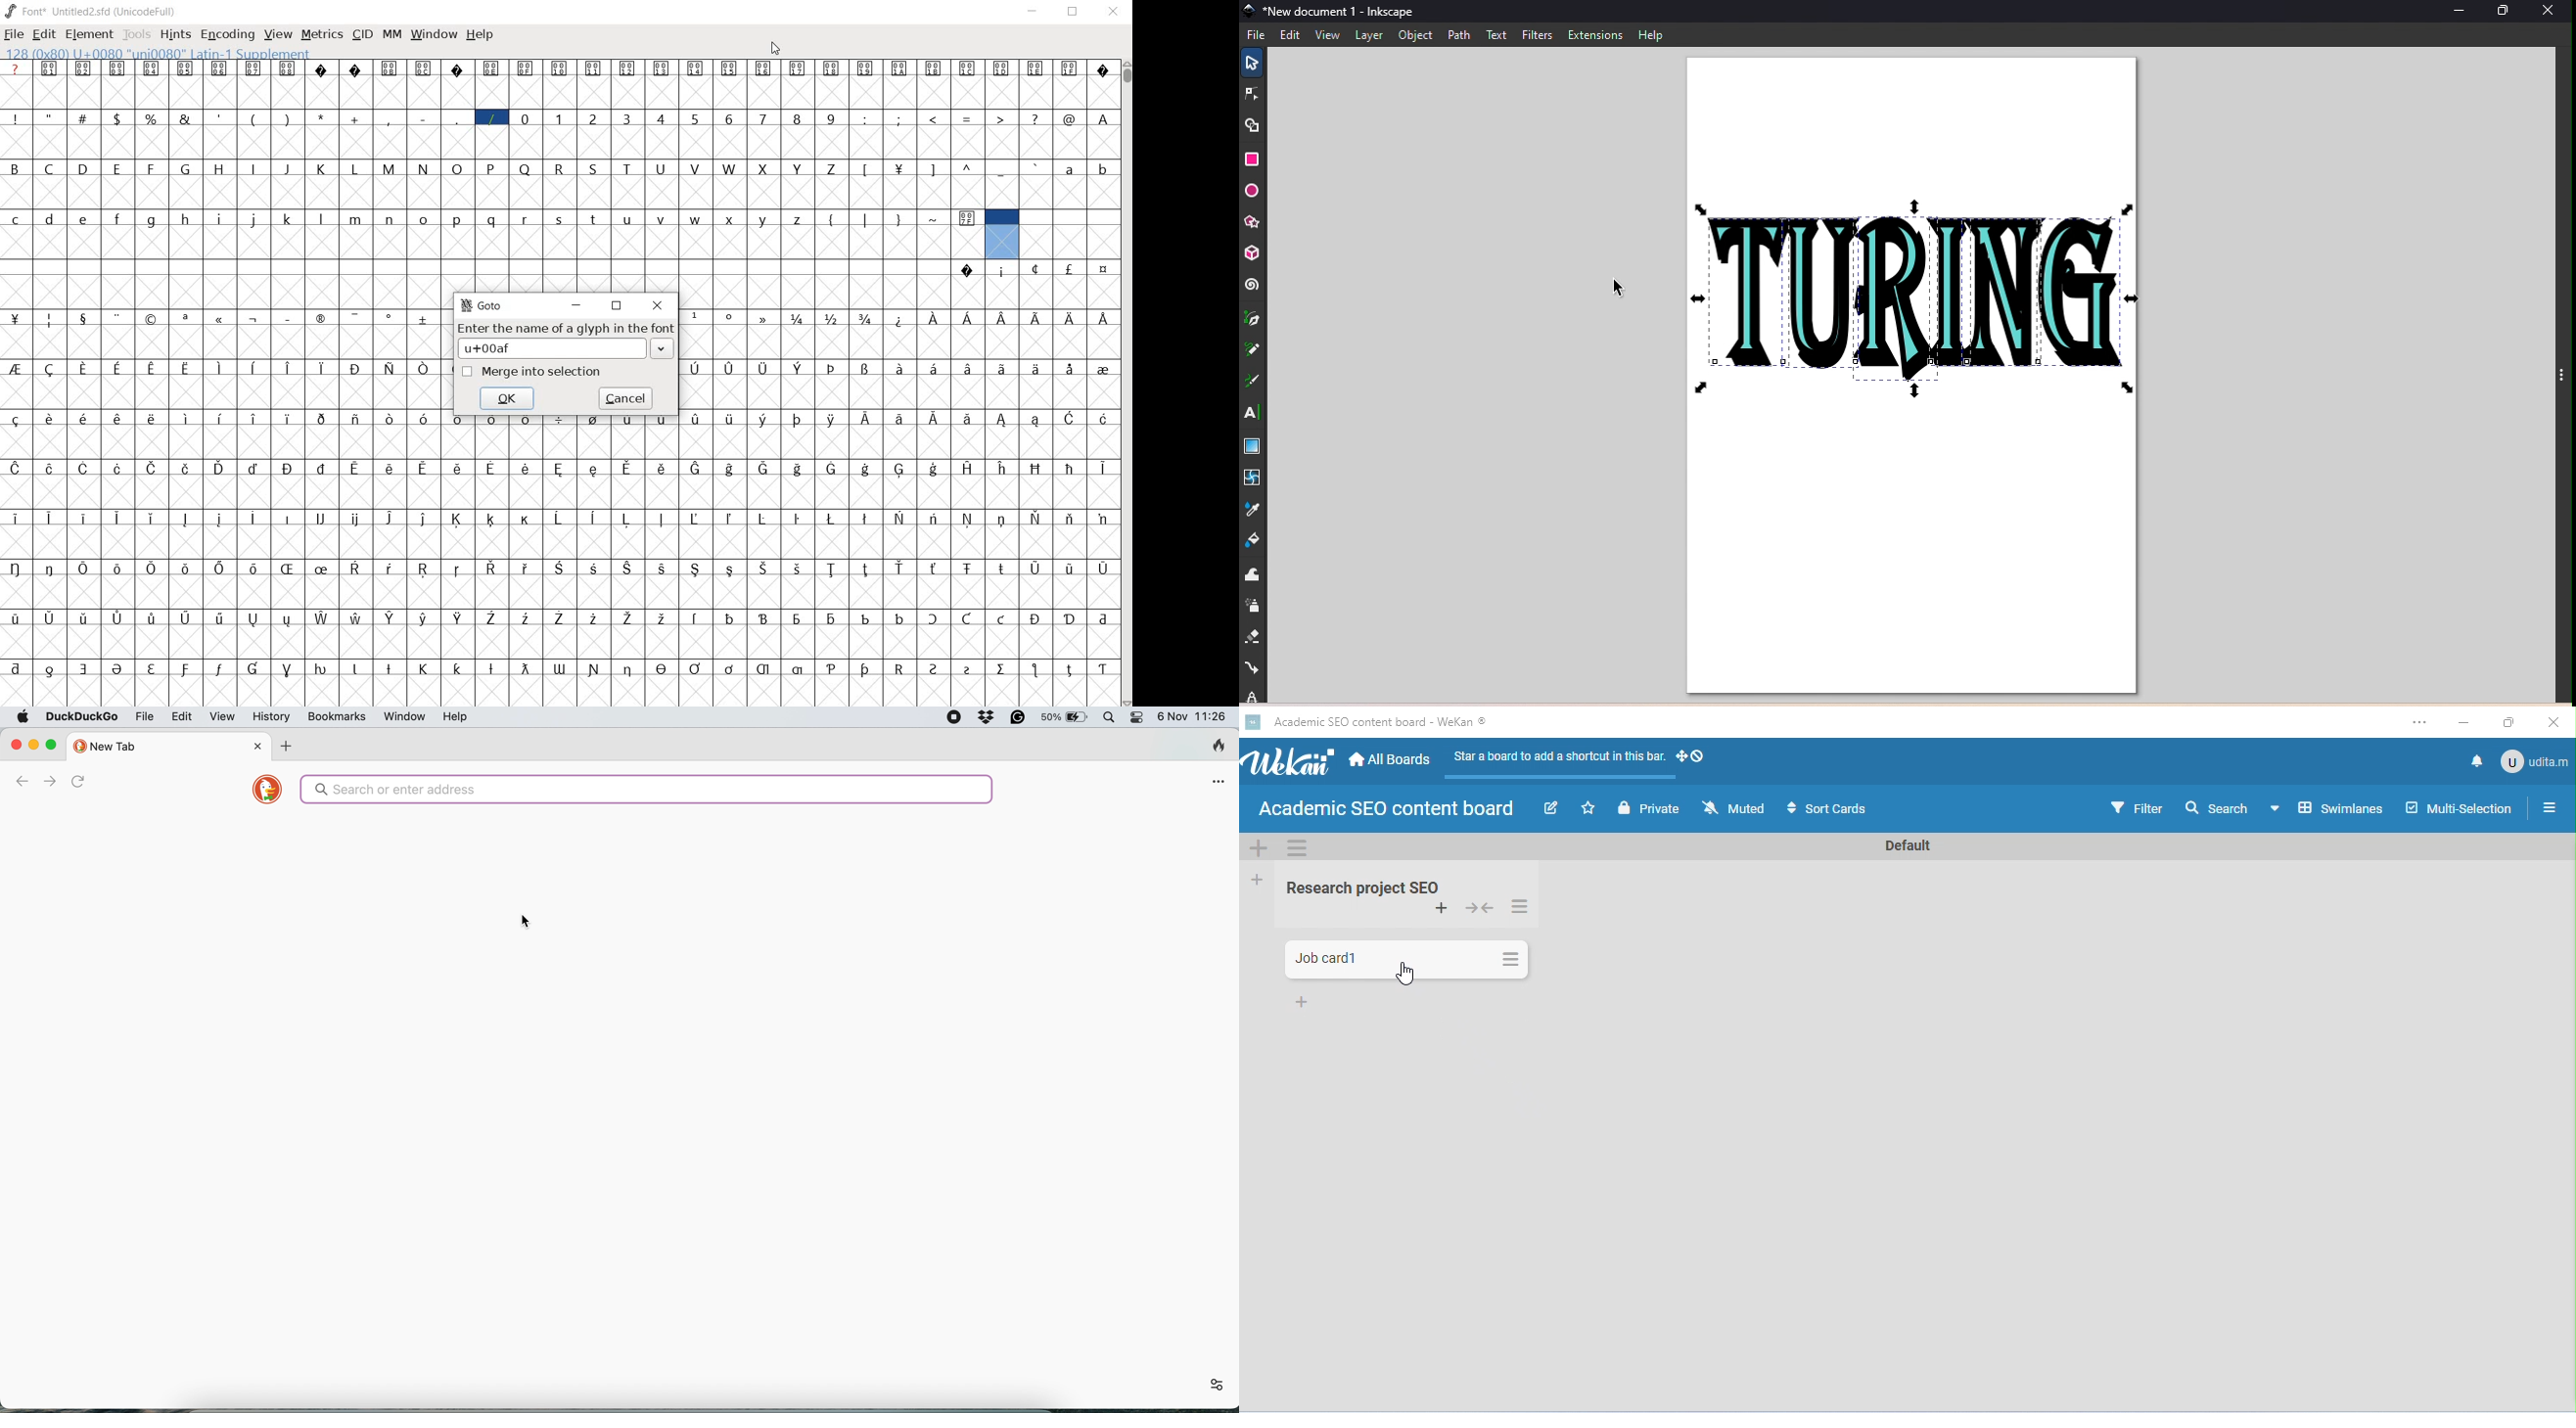 This screenshot has width=2576, height=1428. Describe the element at coordinates (798, 617) in the screenshot. I see `Symbol` at that location.